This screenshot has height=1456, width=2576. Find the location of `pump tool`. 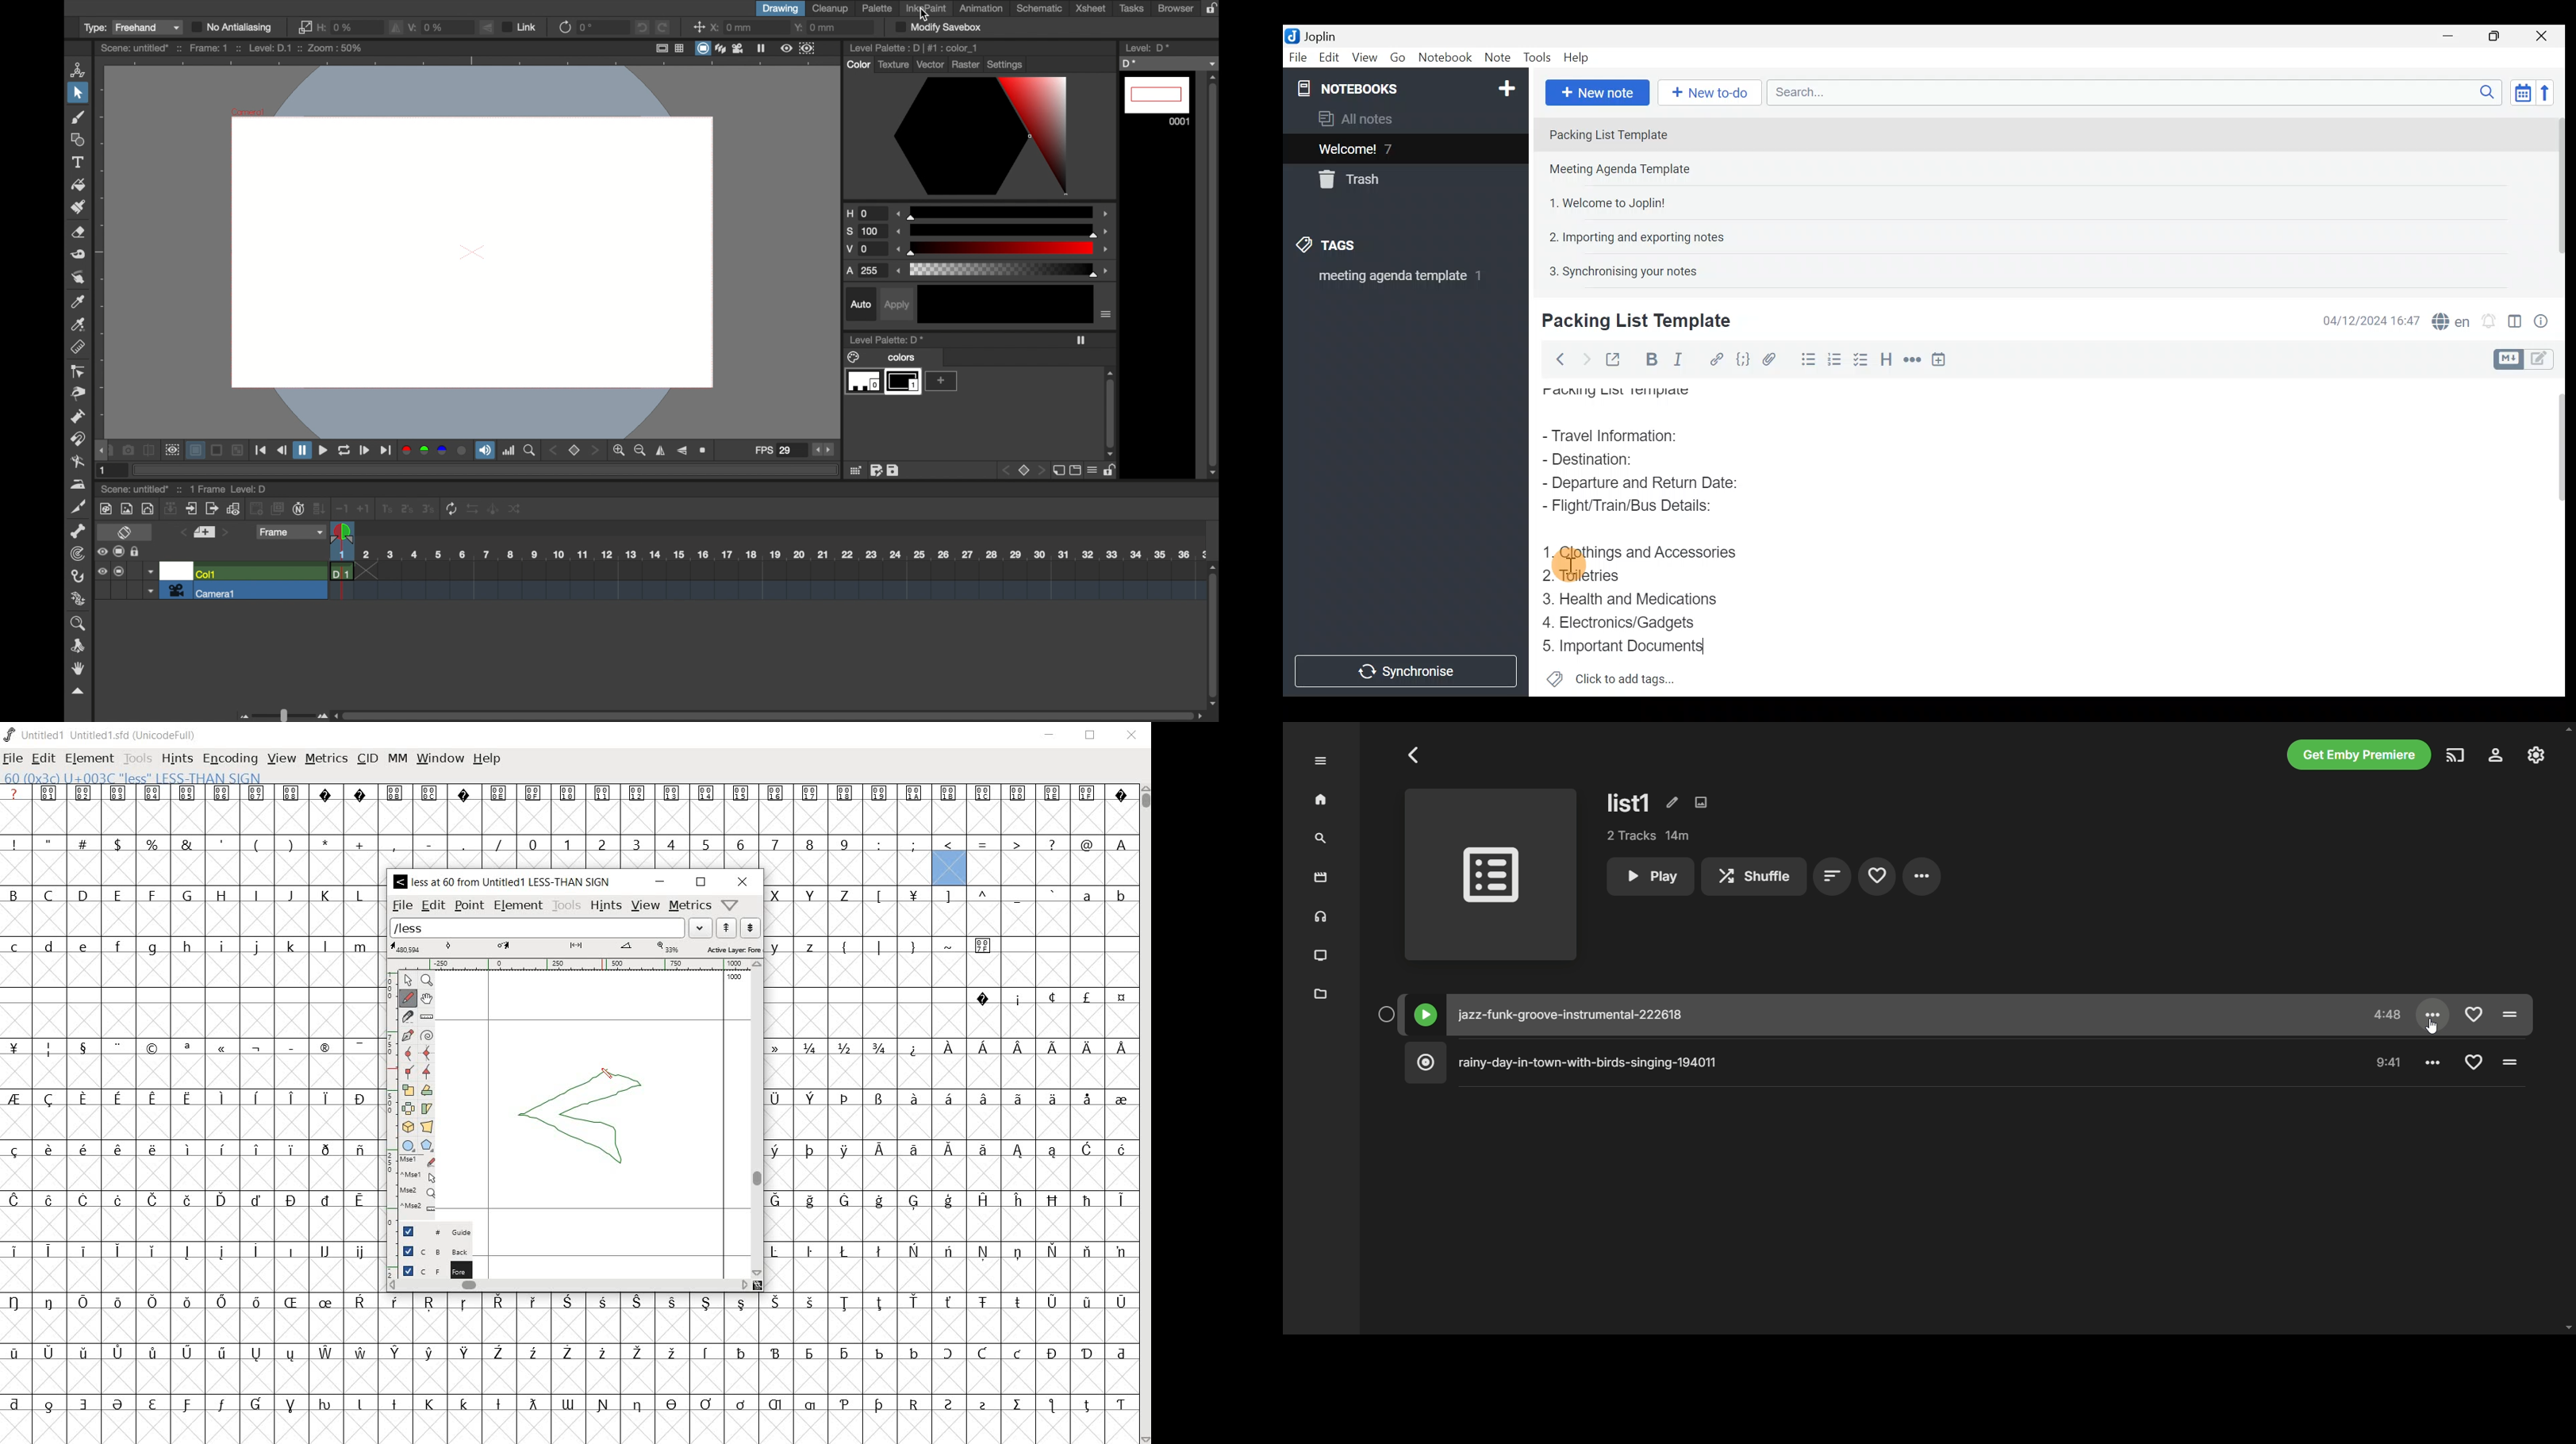

pump tool is located at coordinates (77, 416).